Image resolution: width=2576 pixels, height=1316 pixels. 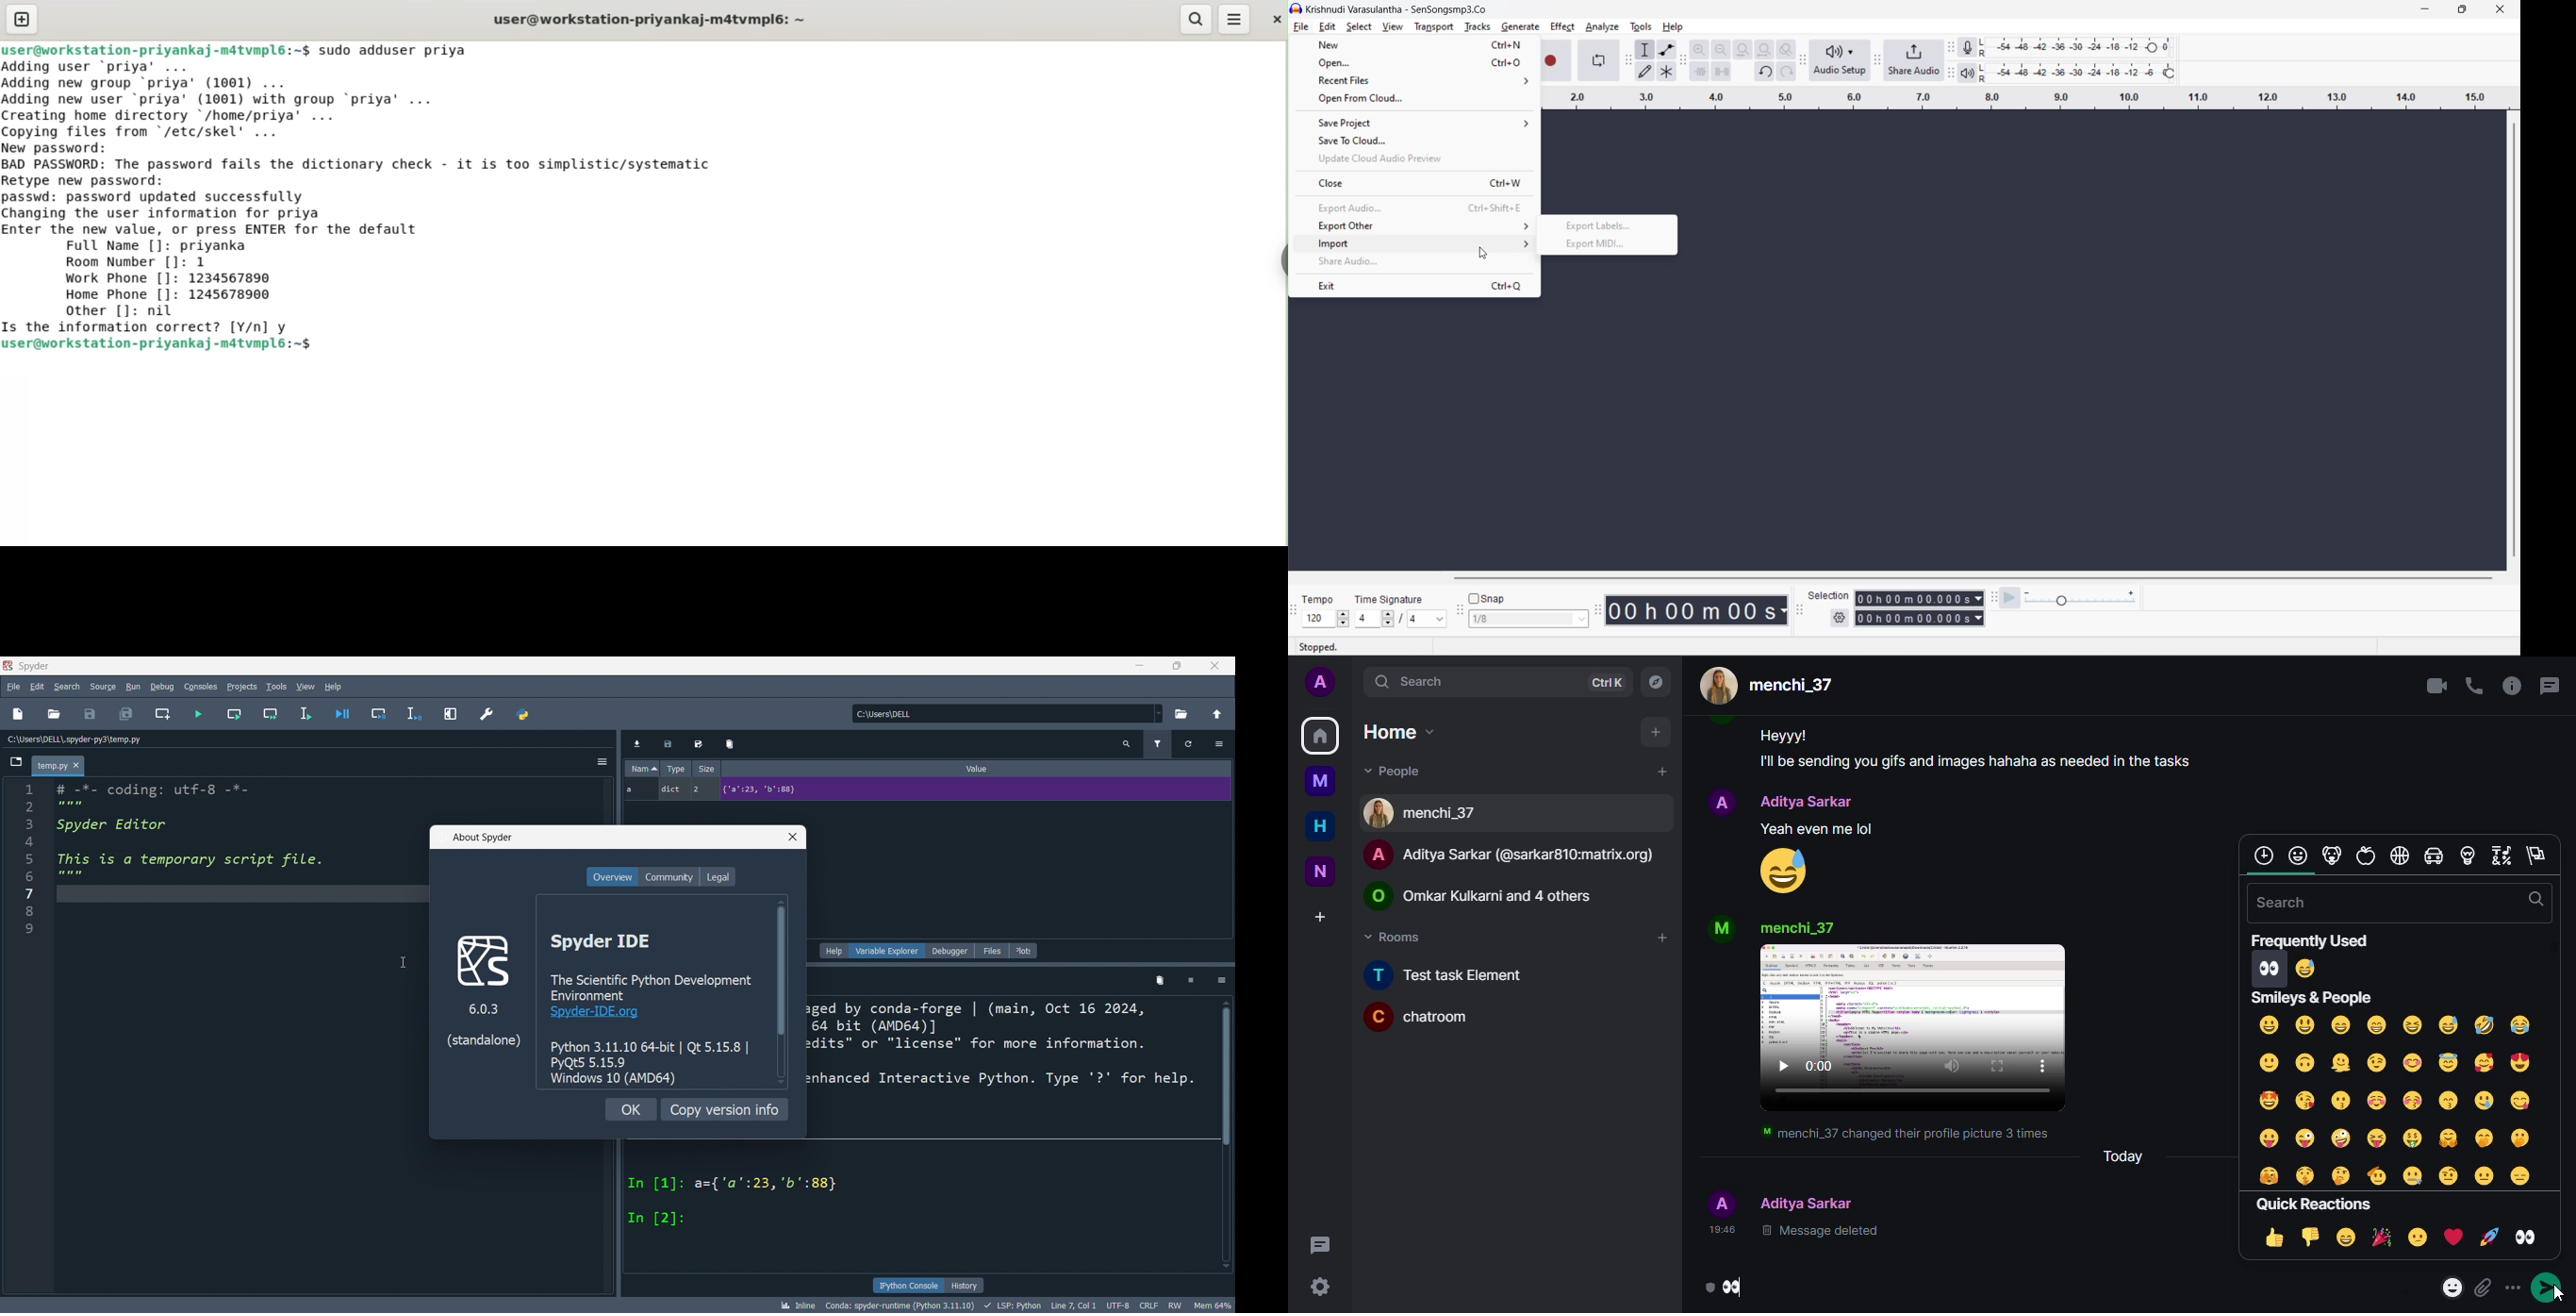 What do you see at coordinates (1183, 712) in the screenshot?
I see `open directory` at bounding box center [1183, 712].